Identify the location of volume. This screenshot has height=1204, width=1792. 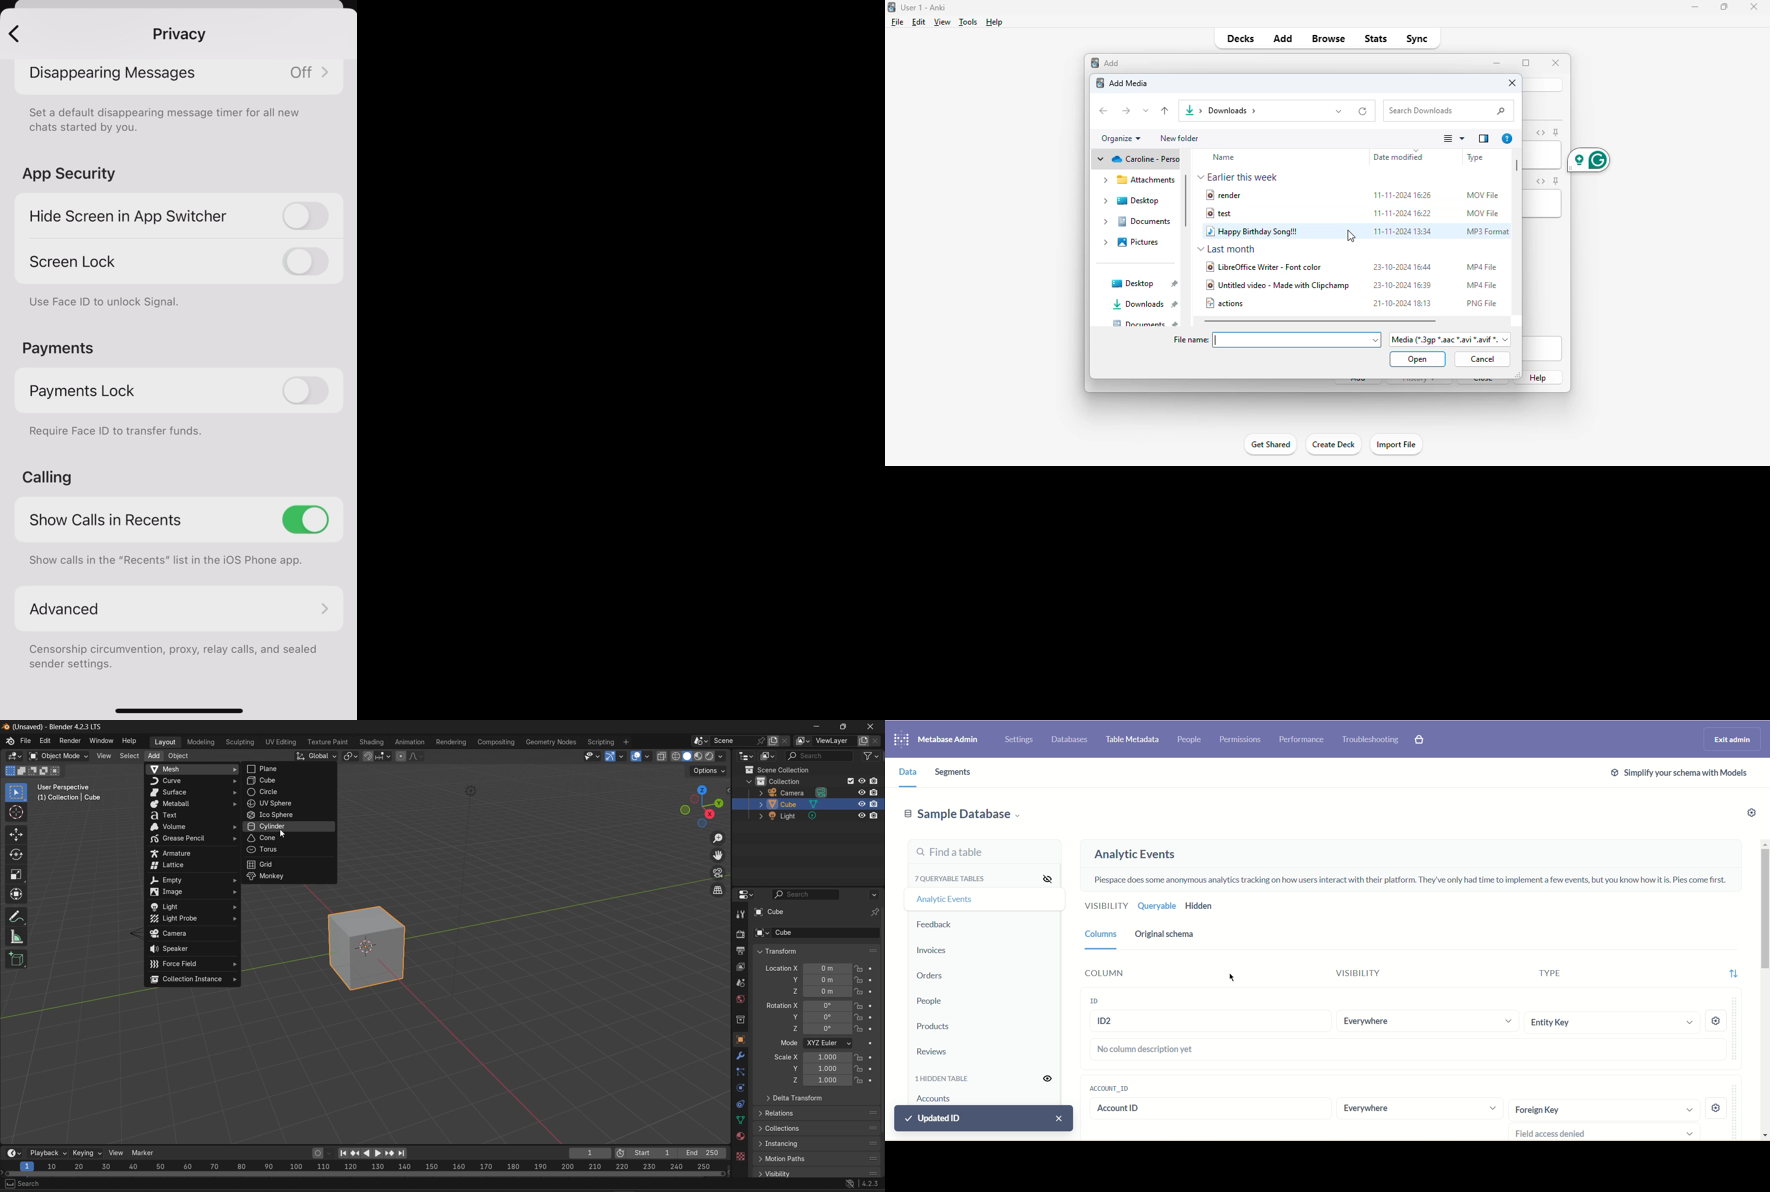
(193, 827).